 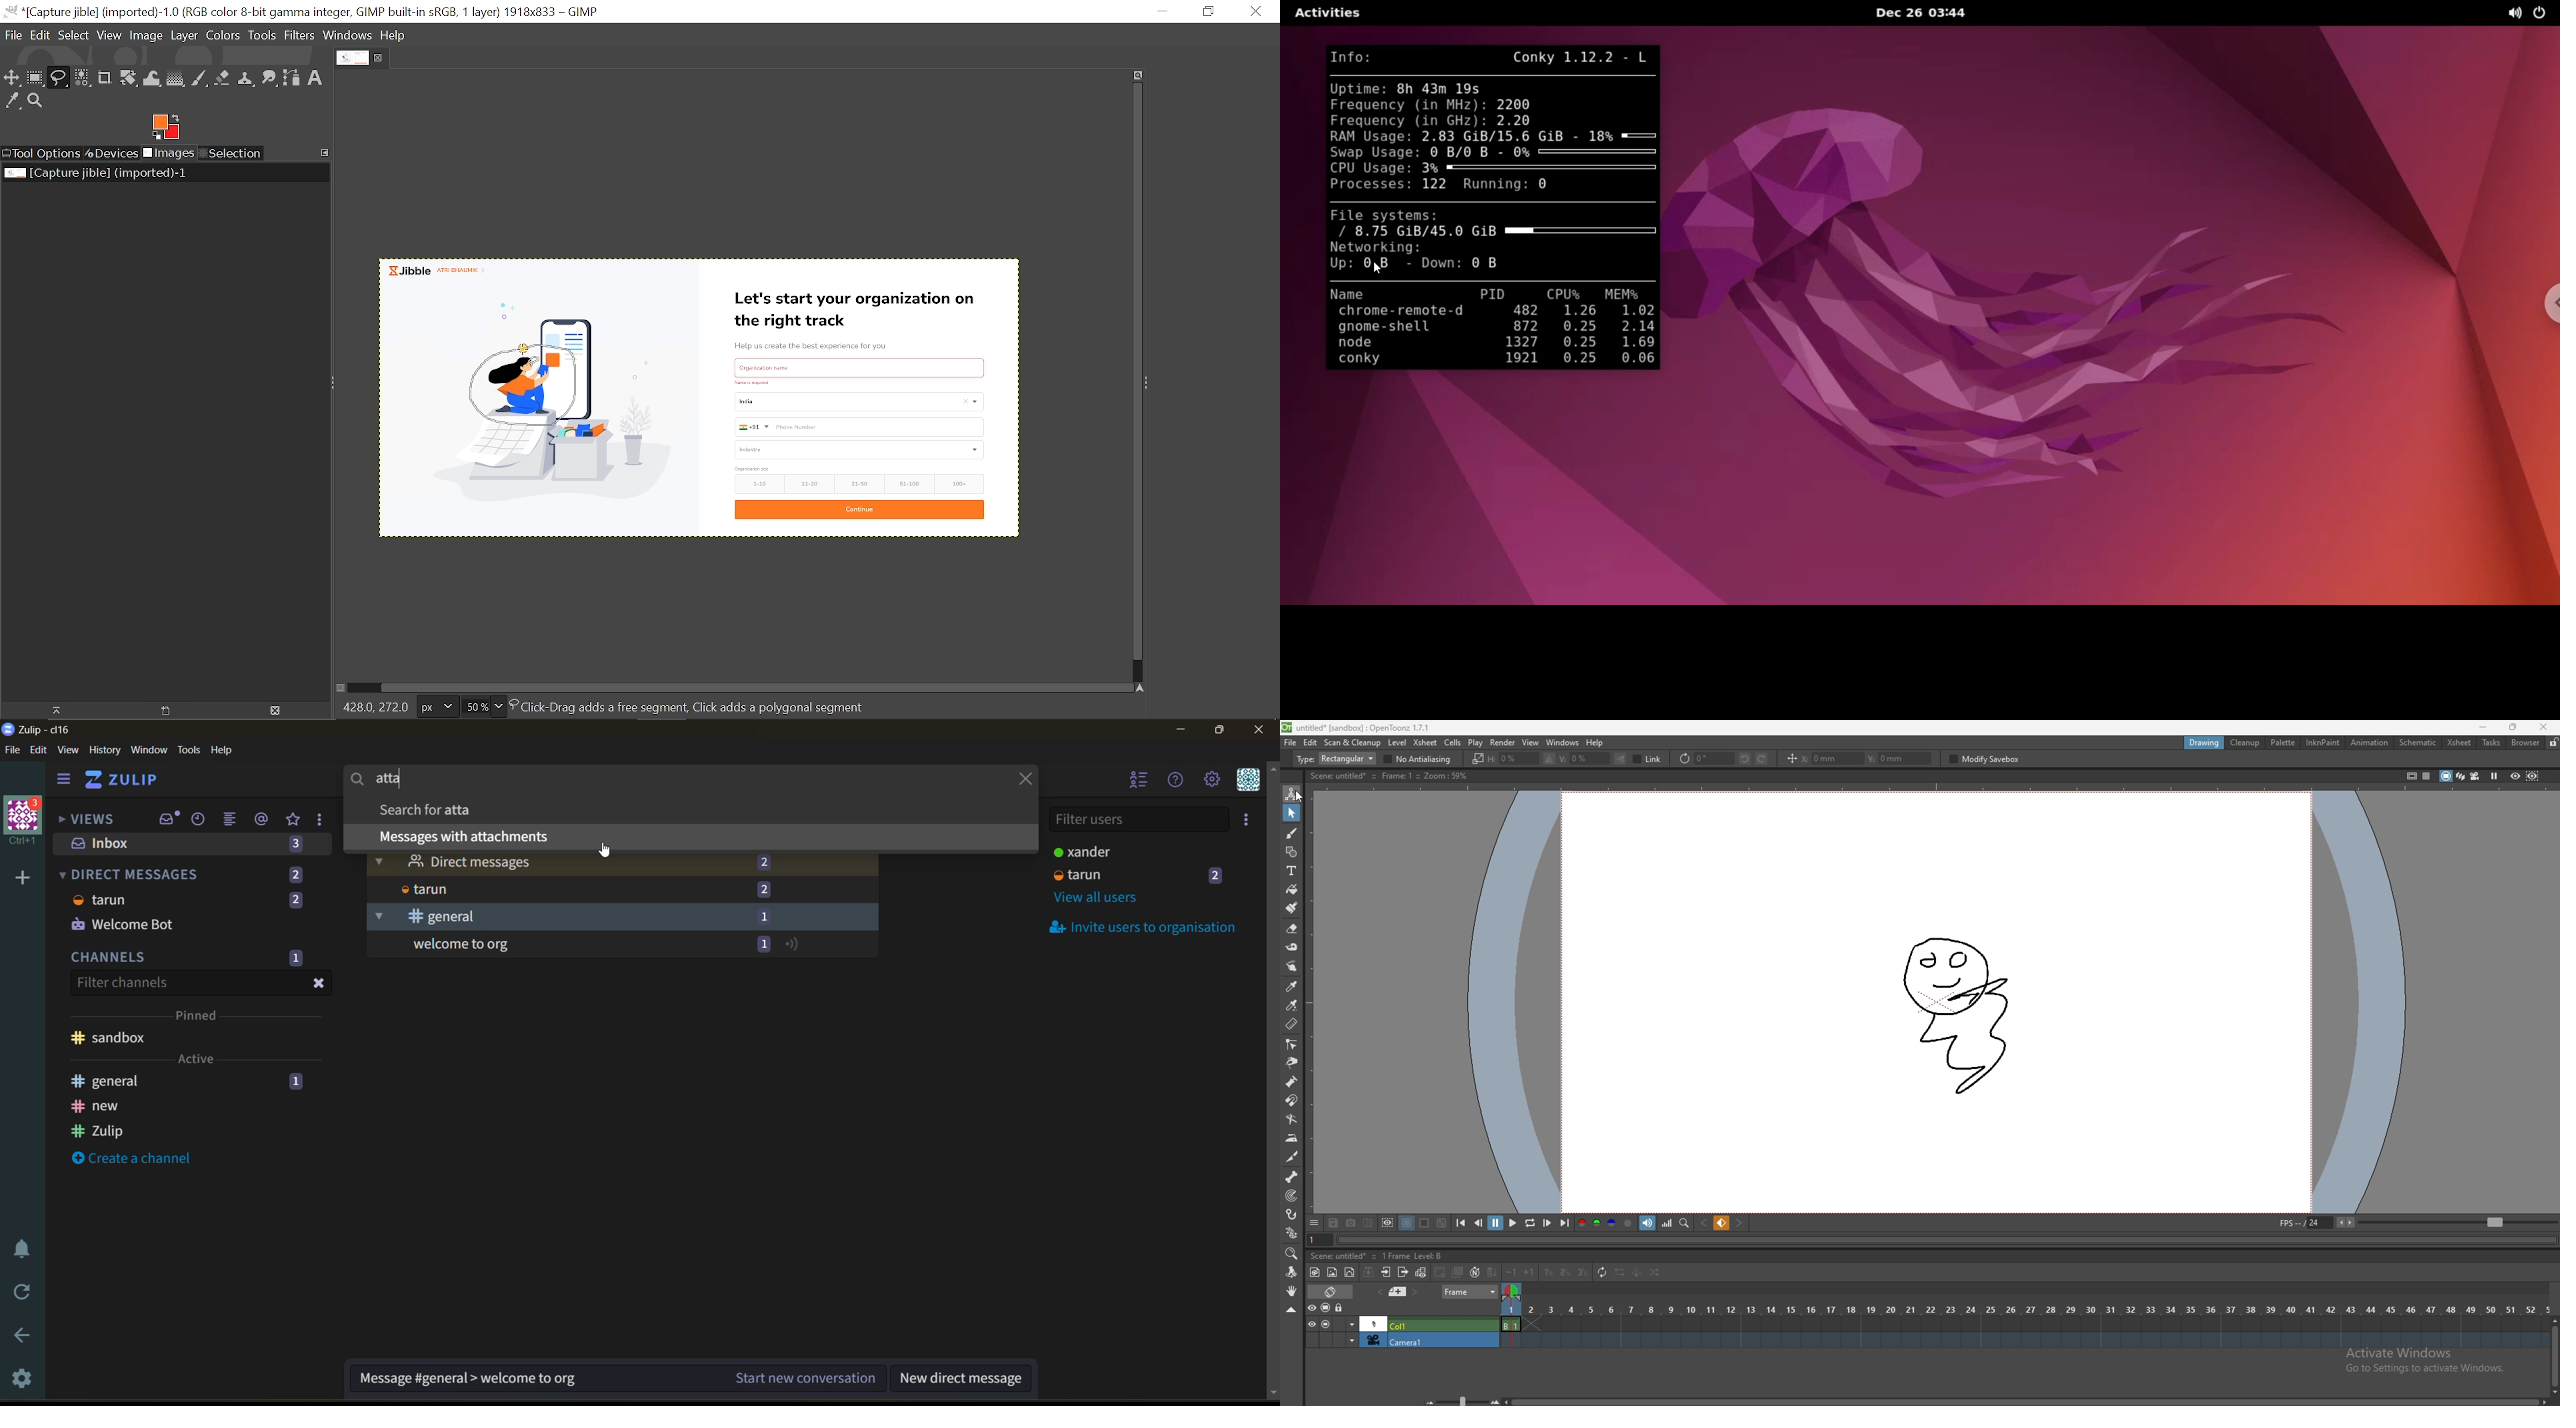 I want to click on Minimize, so click(x=1159, y=11).